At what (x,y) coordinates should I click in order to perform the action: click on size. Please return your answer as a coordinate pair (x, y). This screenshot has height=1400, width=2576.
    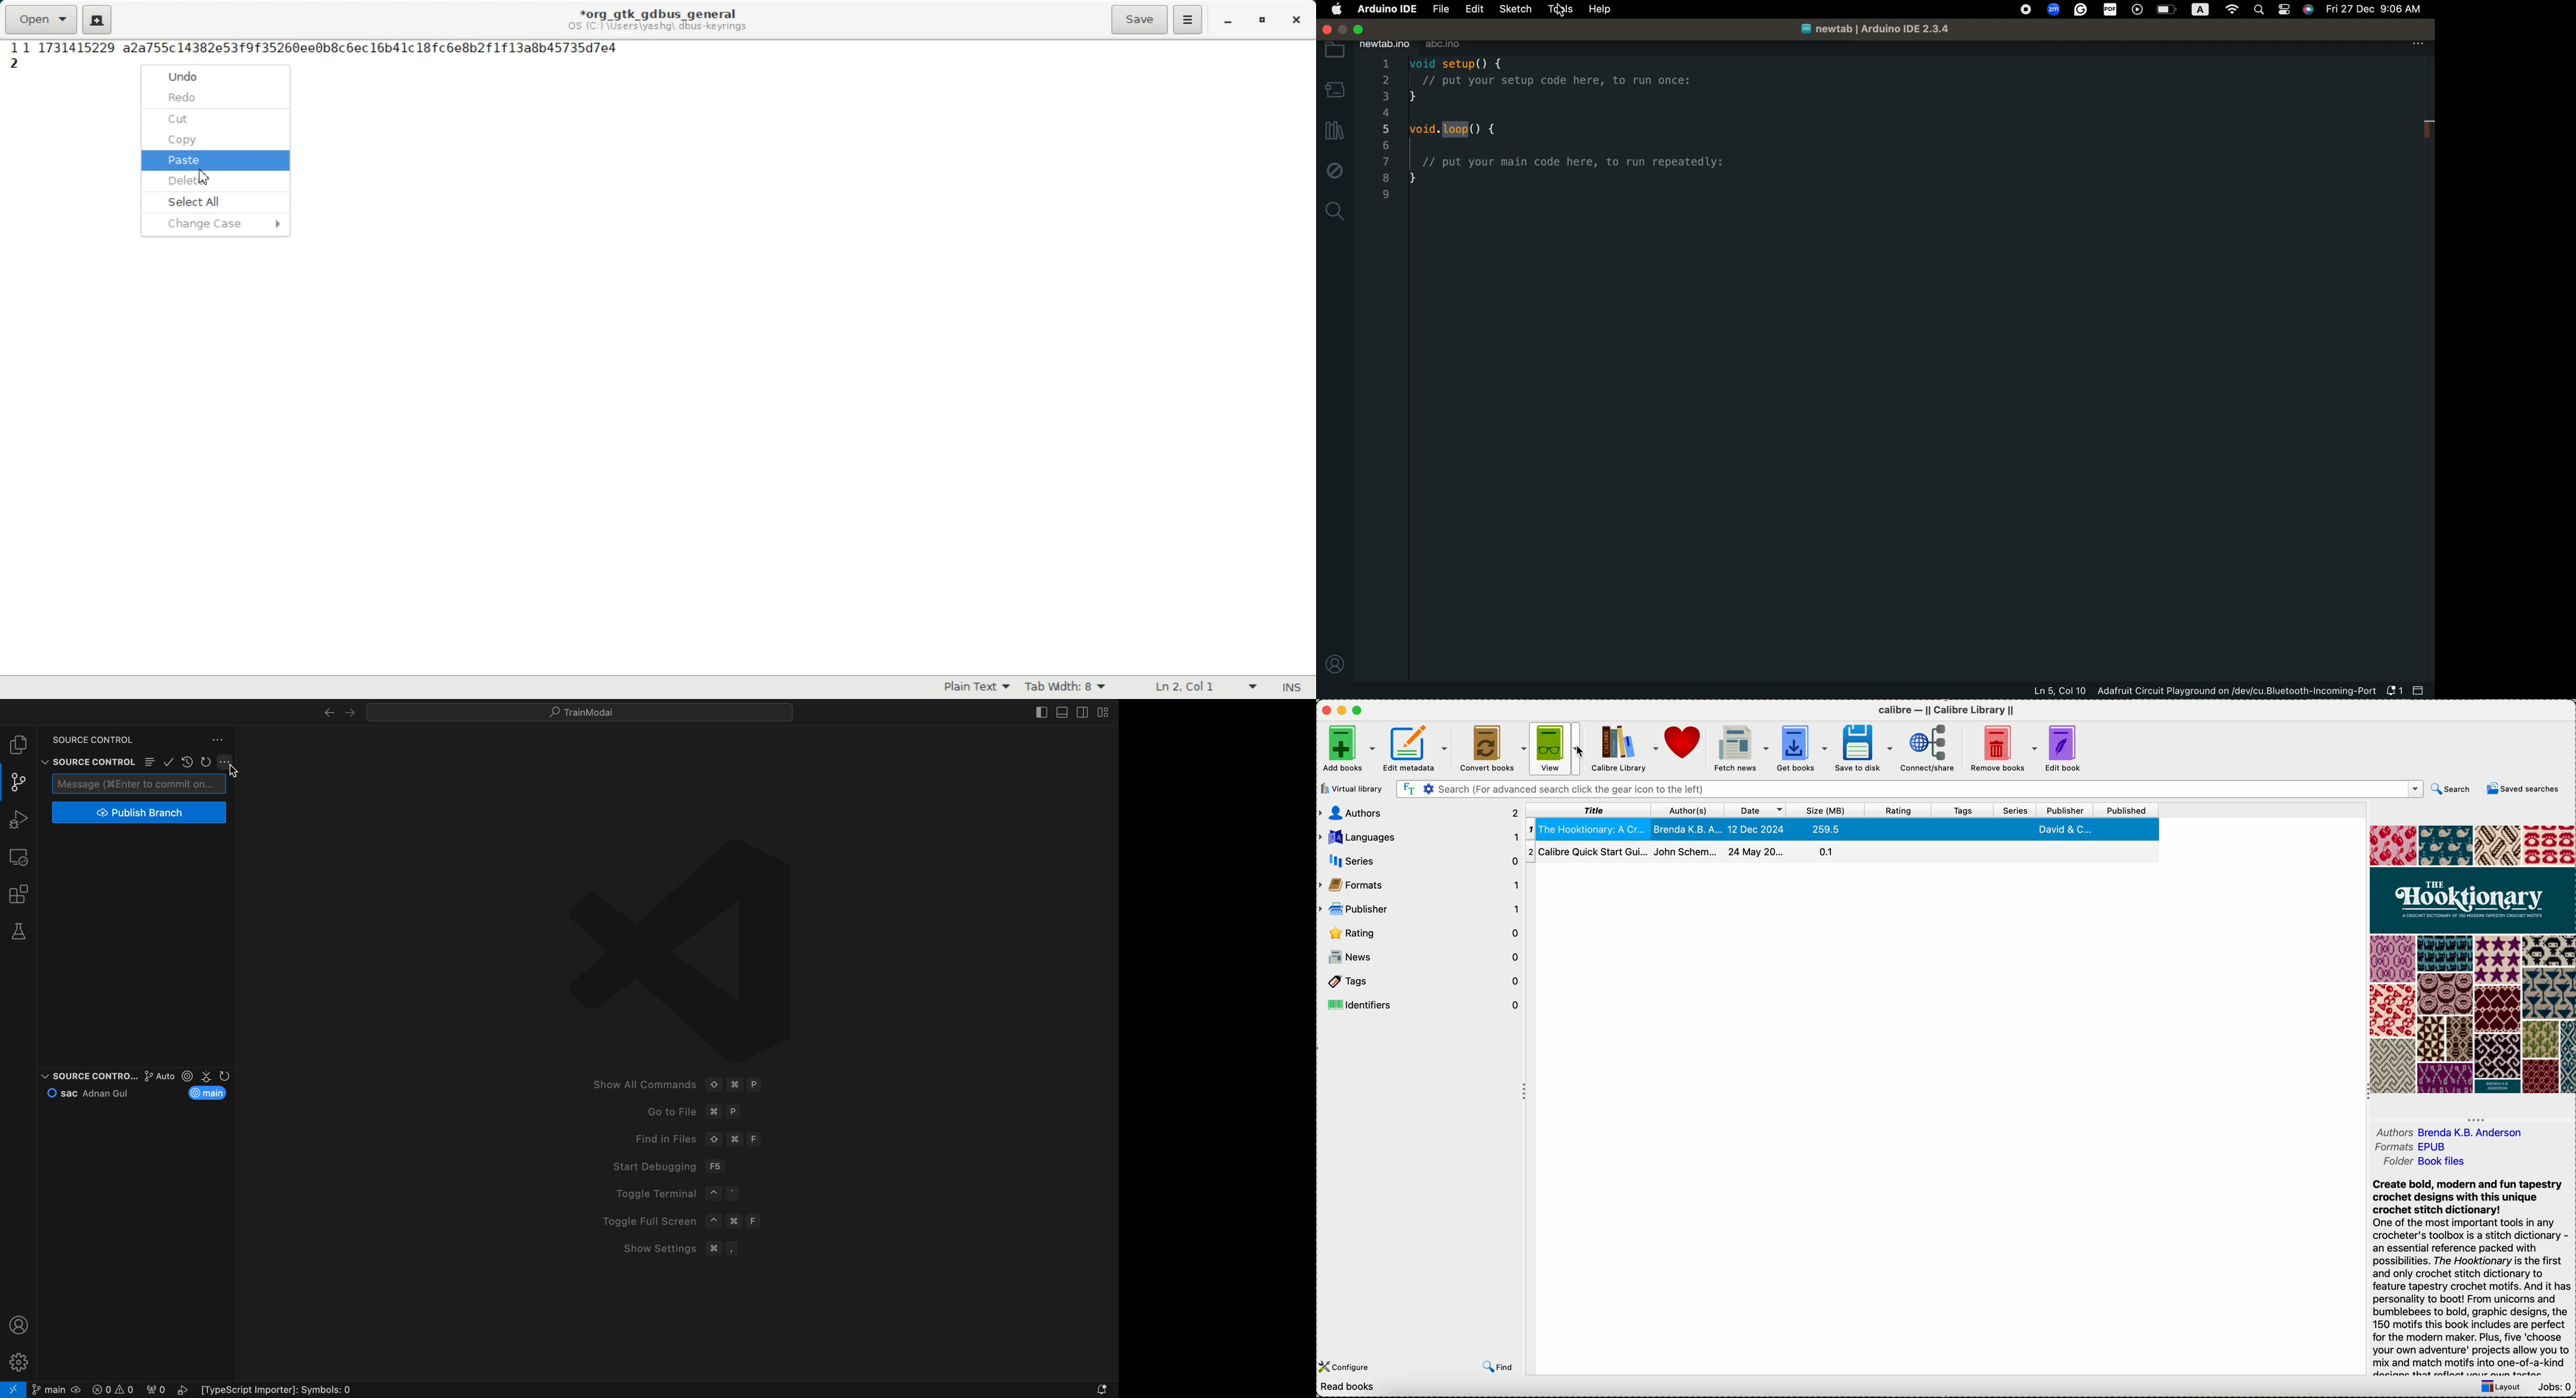
    Looking at the image, I should click on (1823, 810).